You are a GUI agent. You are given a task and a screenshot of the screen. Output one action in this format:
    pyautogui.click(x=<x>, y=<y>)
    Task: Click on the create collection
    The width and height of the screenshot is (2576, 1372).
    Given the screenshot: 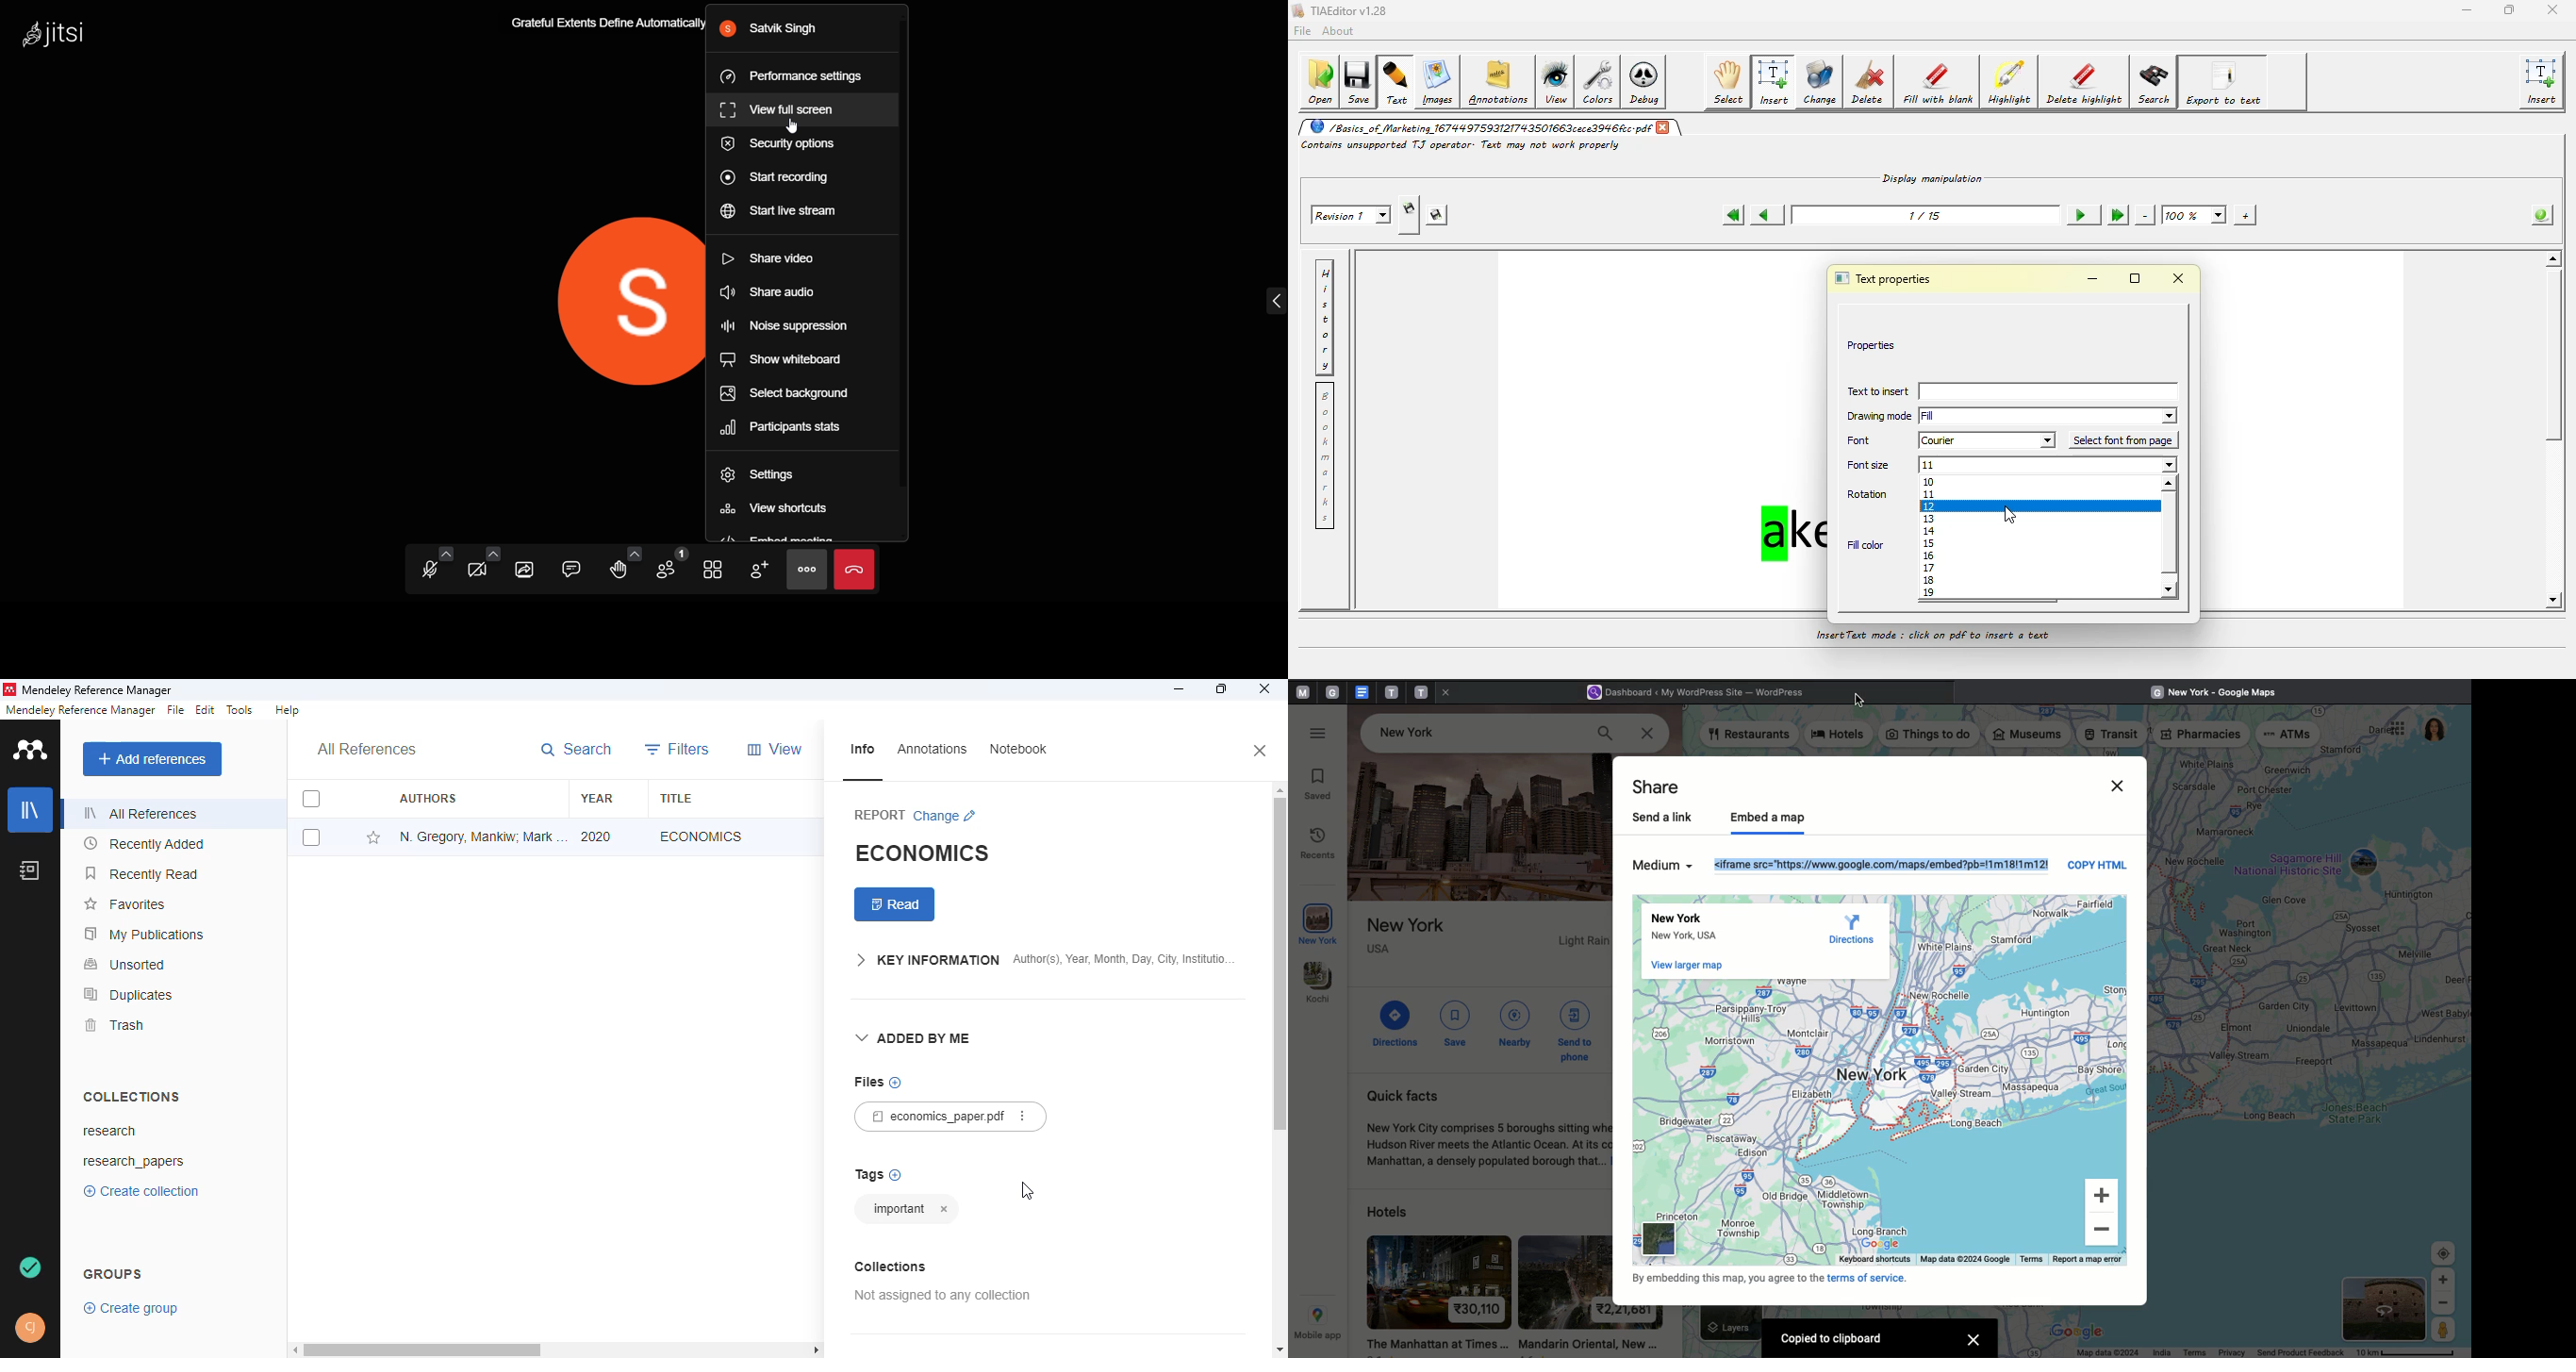 What is the action you would take?
    pyautogui.click(x=140, y=1191)
    